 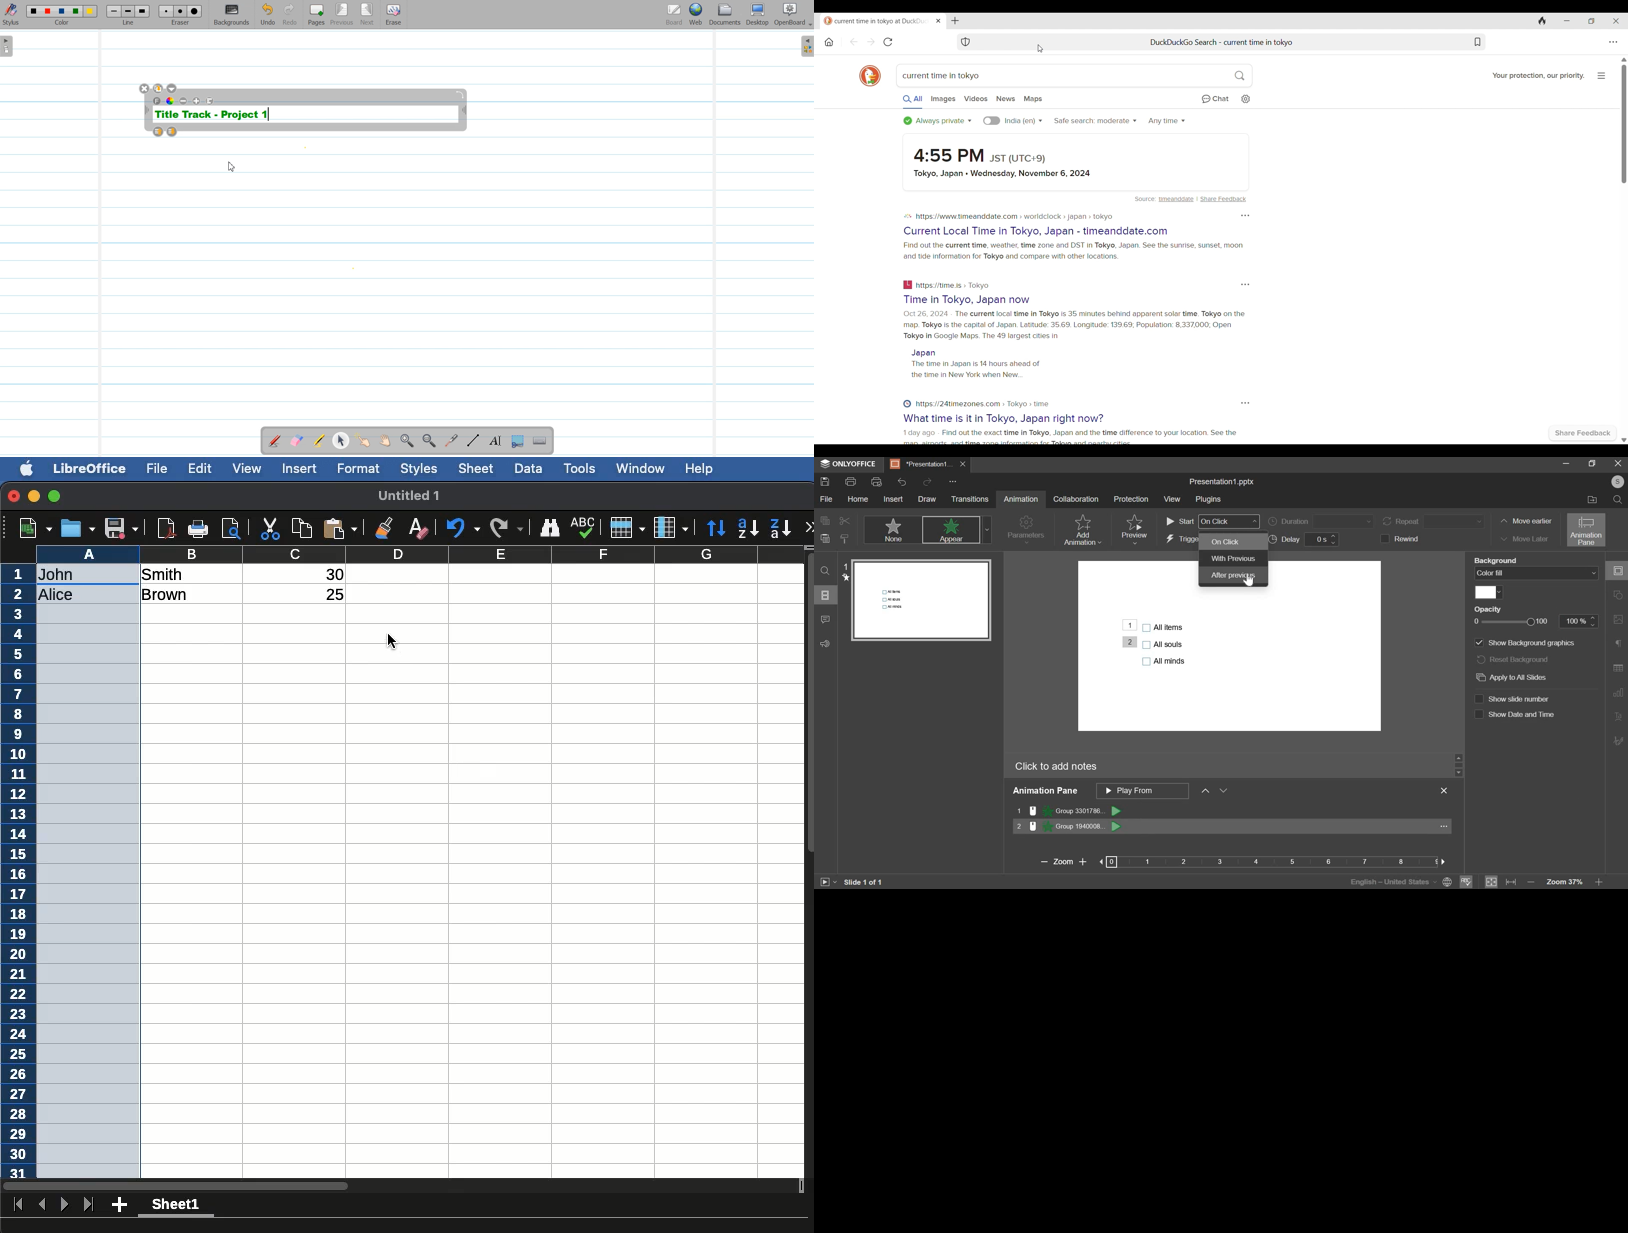 What do you see at coordinates (1514, 715) in the screenshot?
I see `show date and time` at bounding box center [1514, 715].